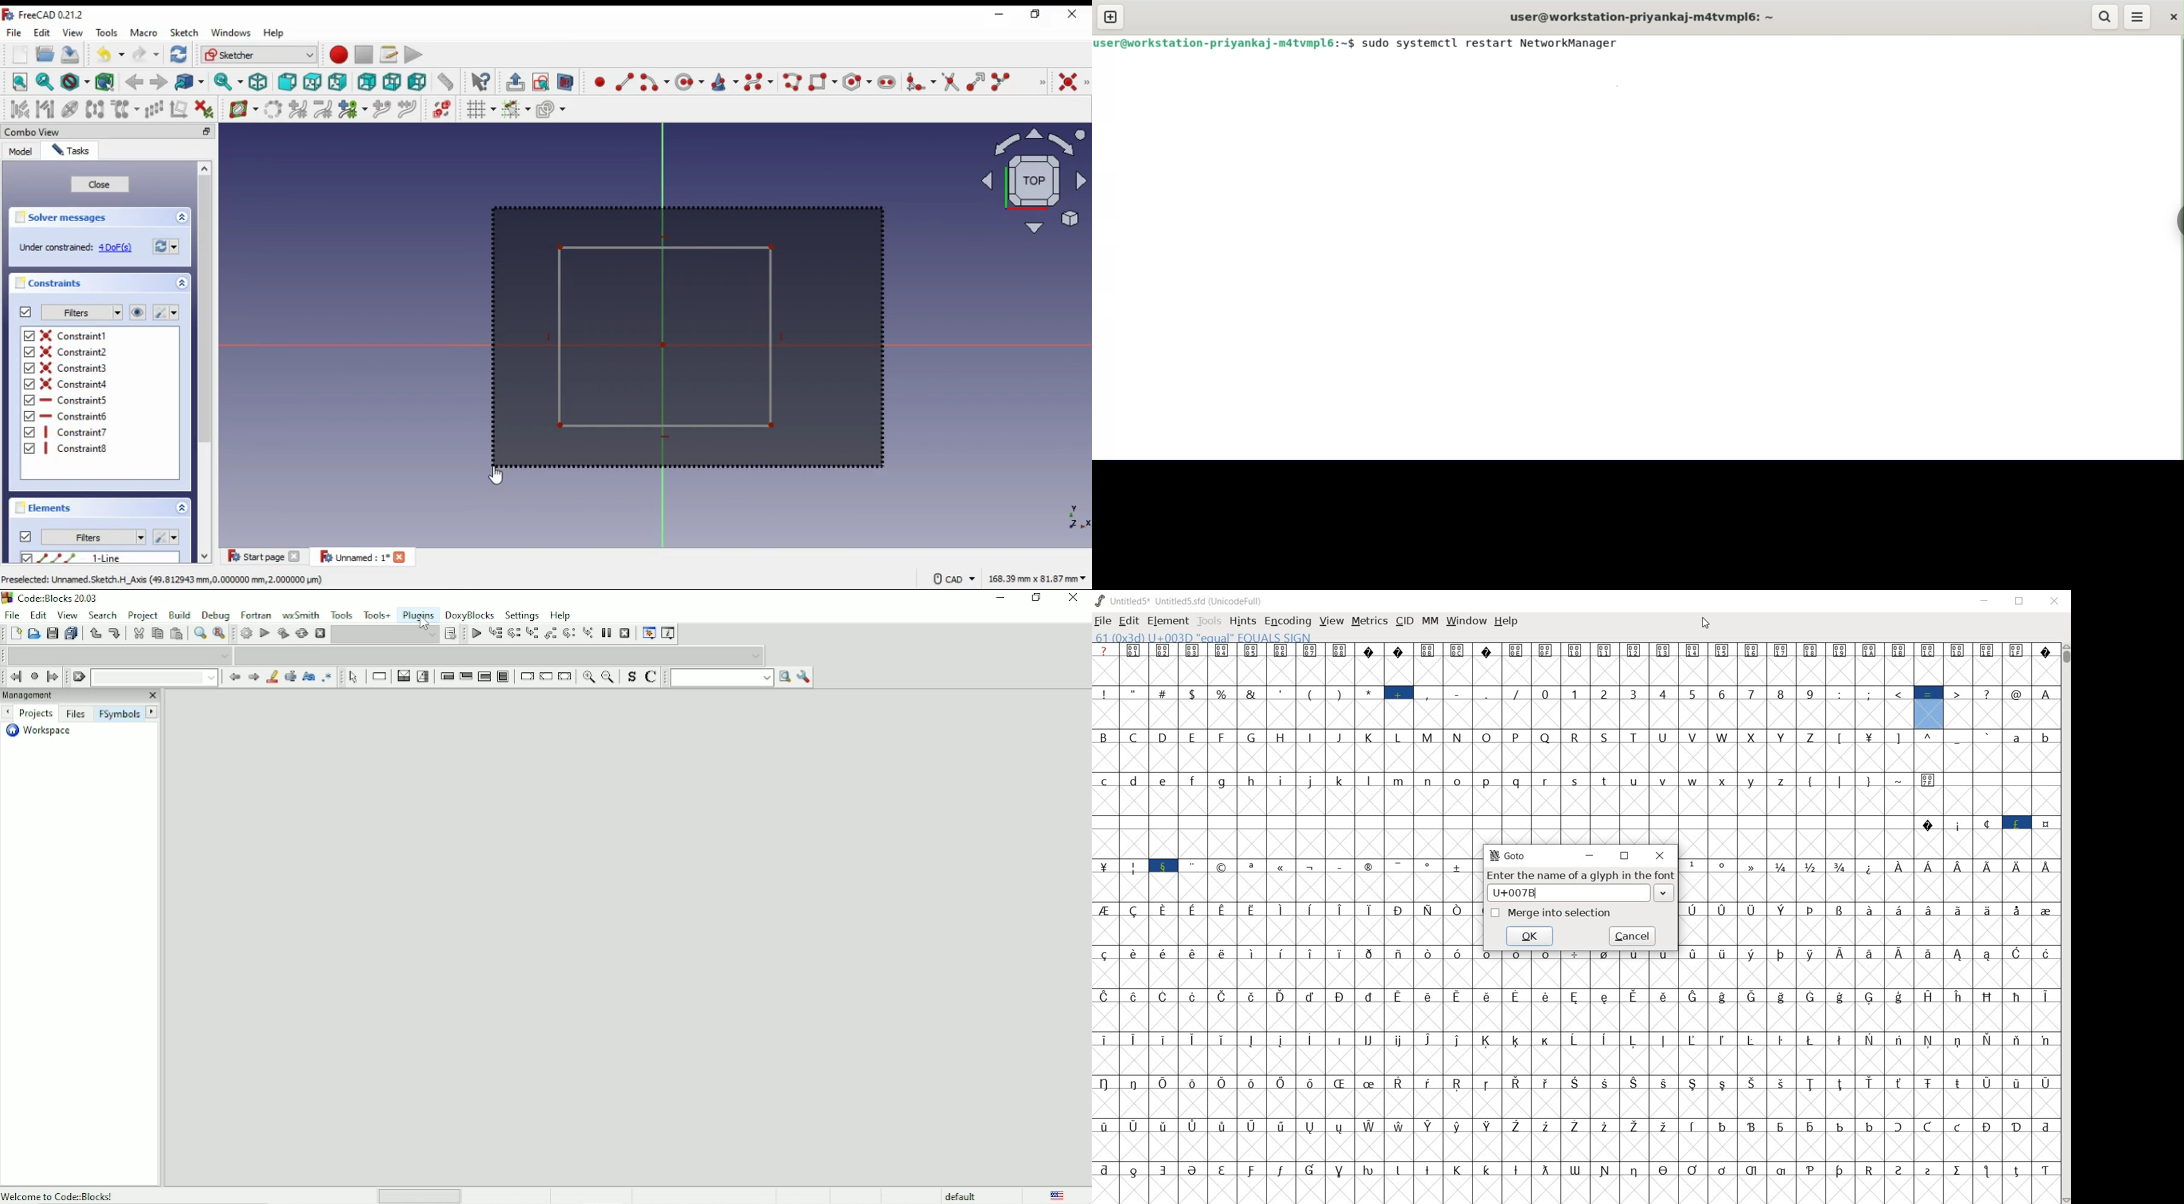 This screenshot has height=1204, width=2184. What do you see at coordinates (75, 713) in the screenshot?
I see `Files` at bounding box center [75, 713].